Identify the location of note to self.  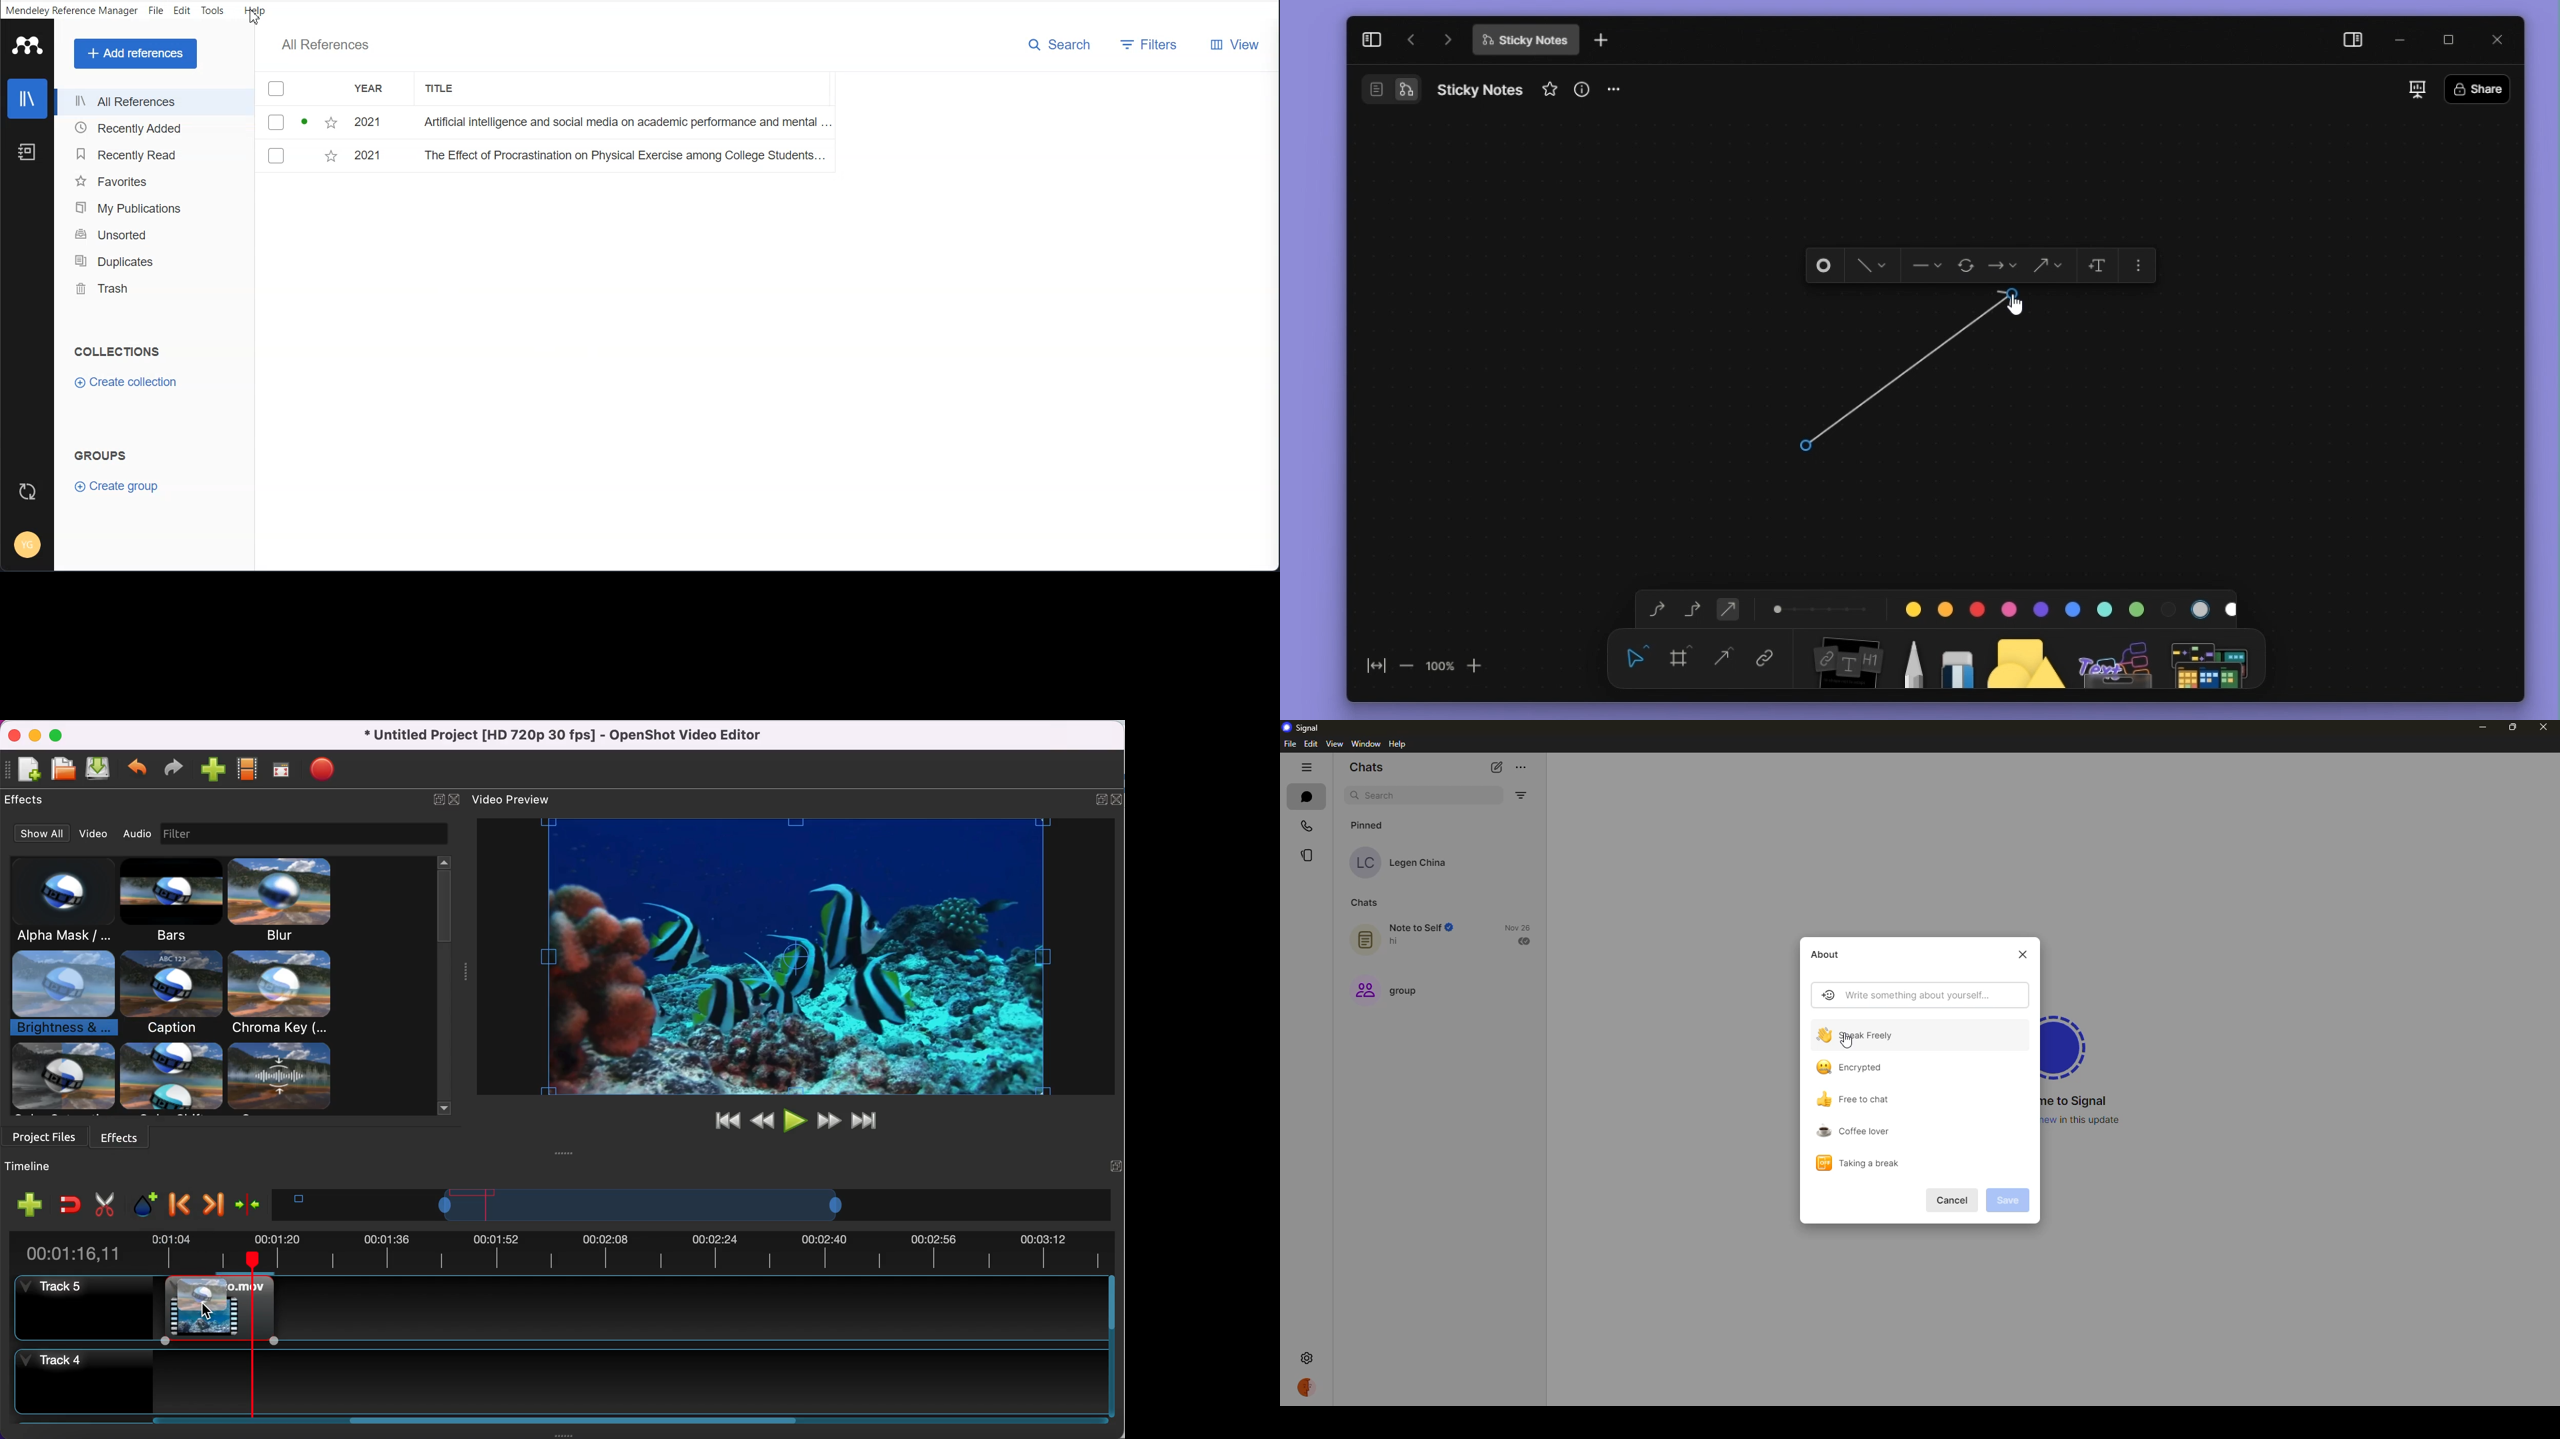
(1407, 935).